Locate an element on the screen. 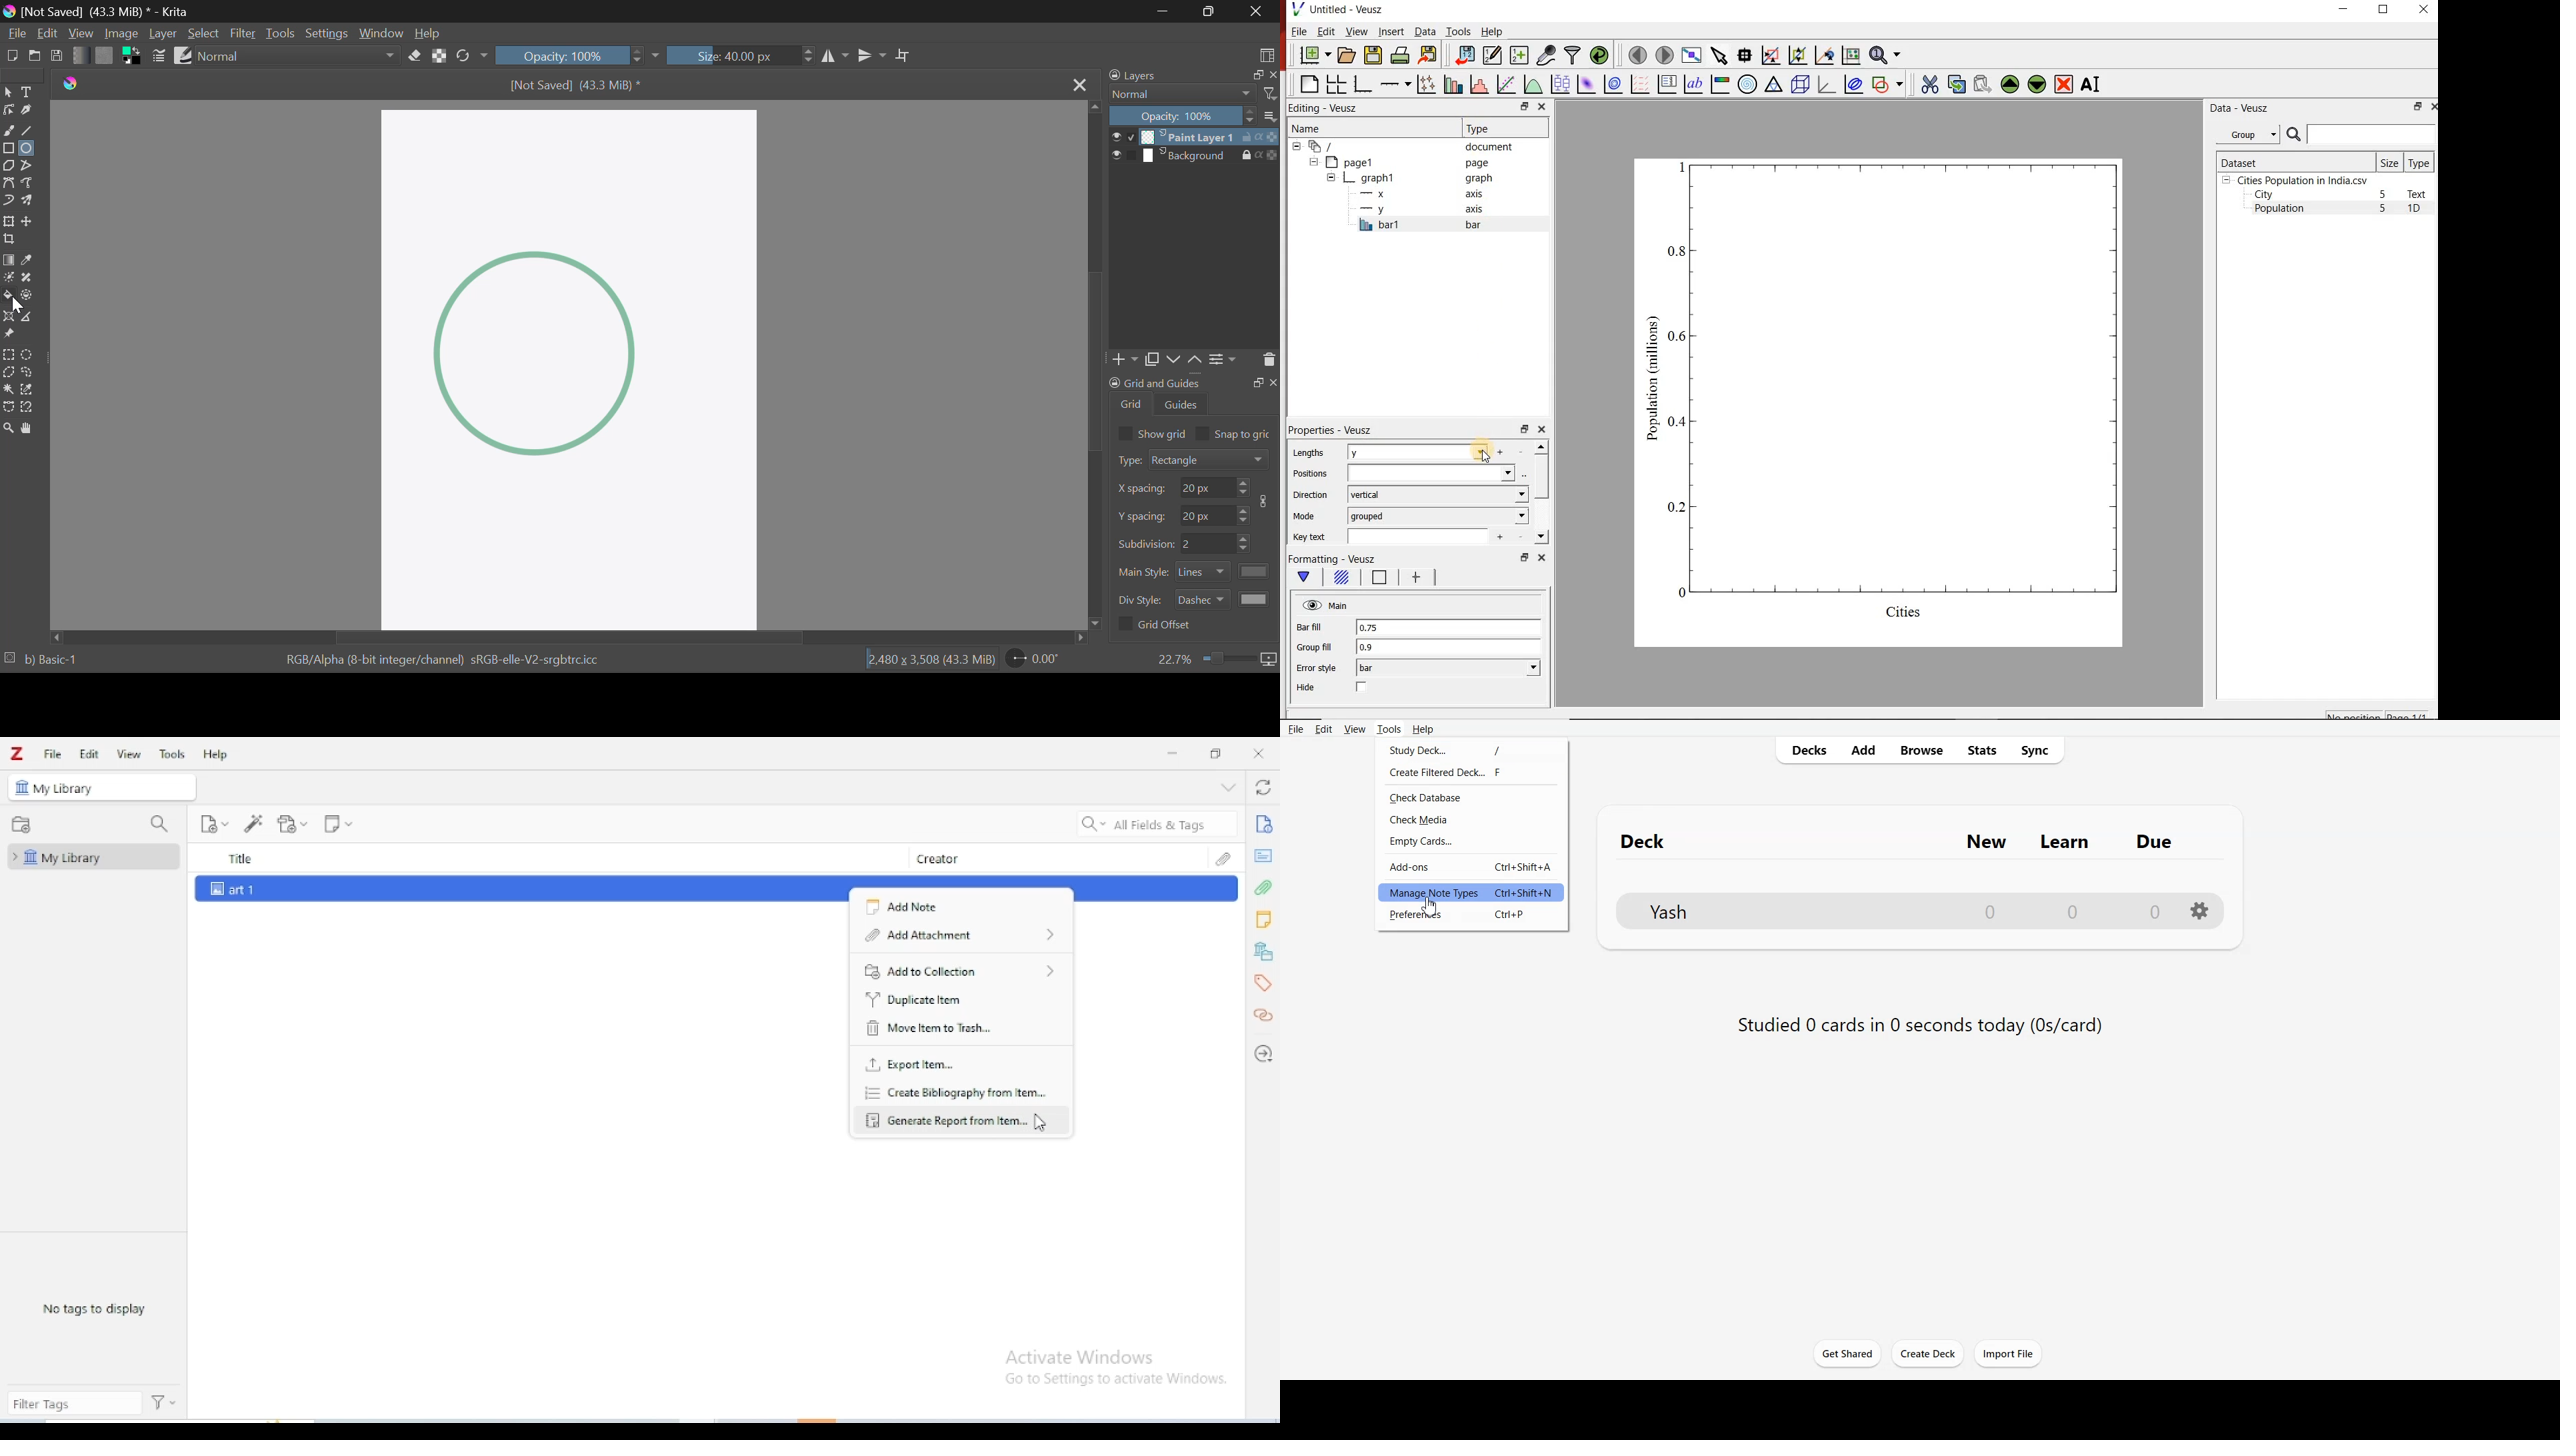 This screenshot has height=1456, width=2576. Positions is located at coordinates (1310, 474).